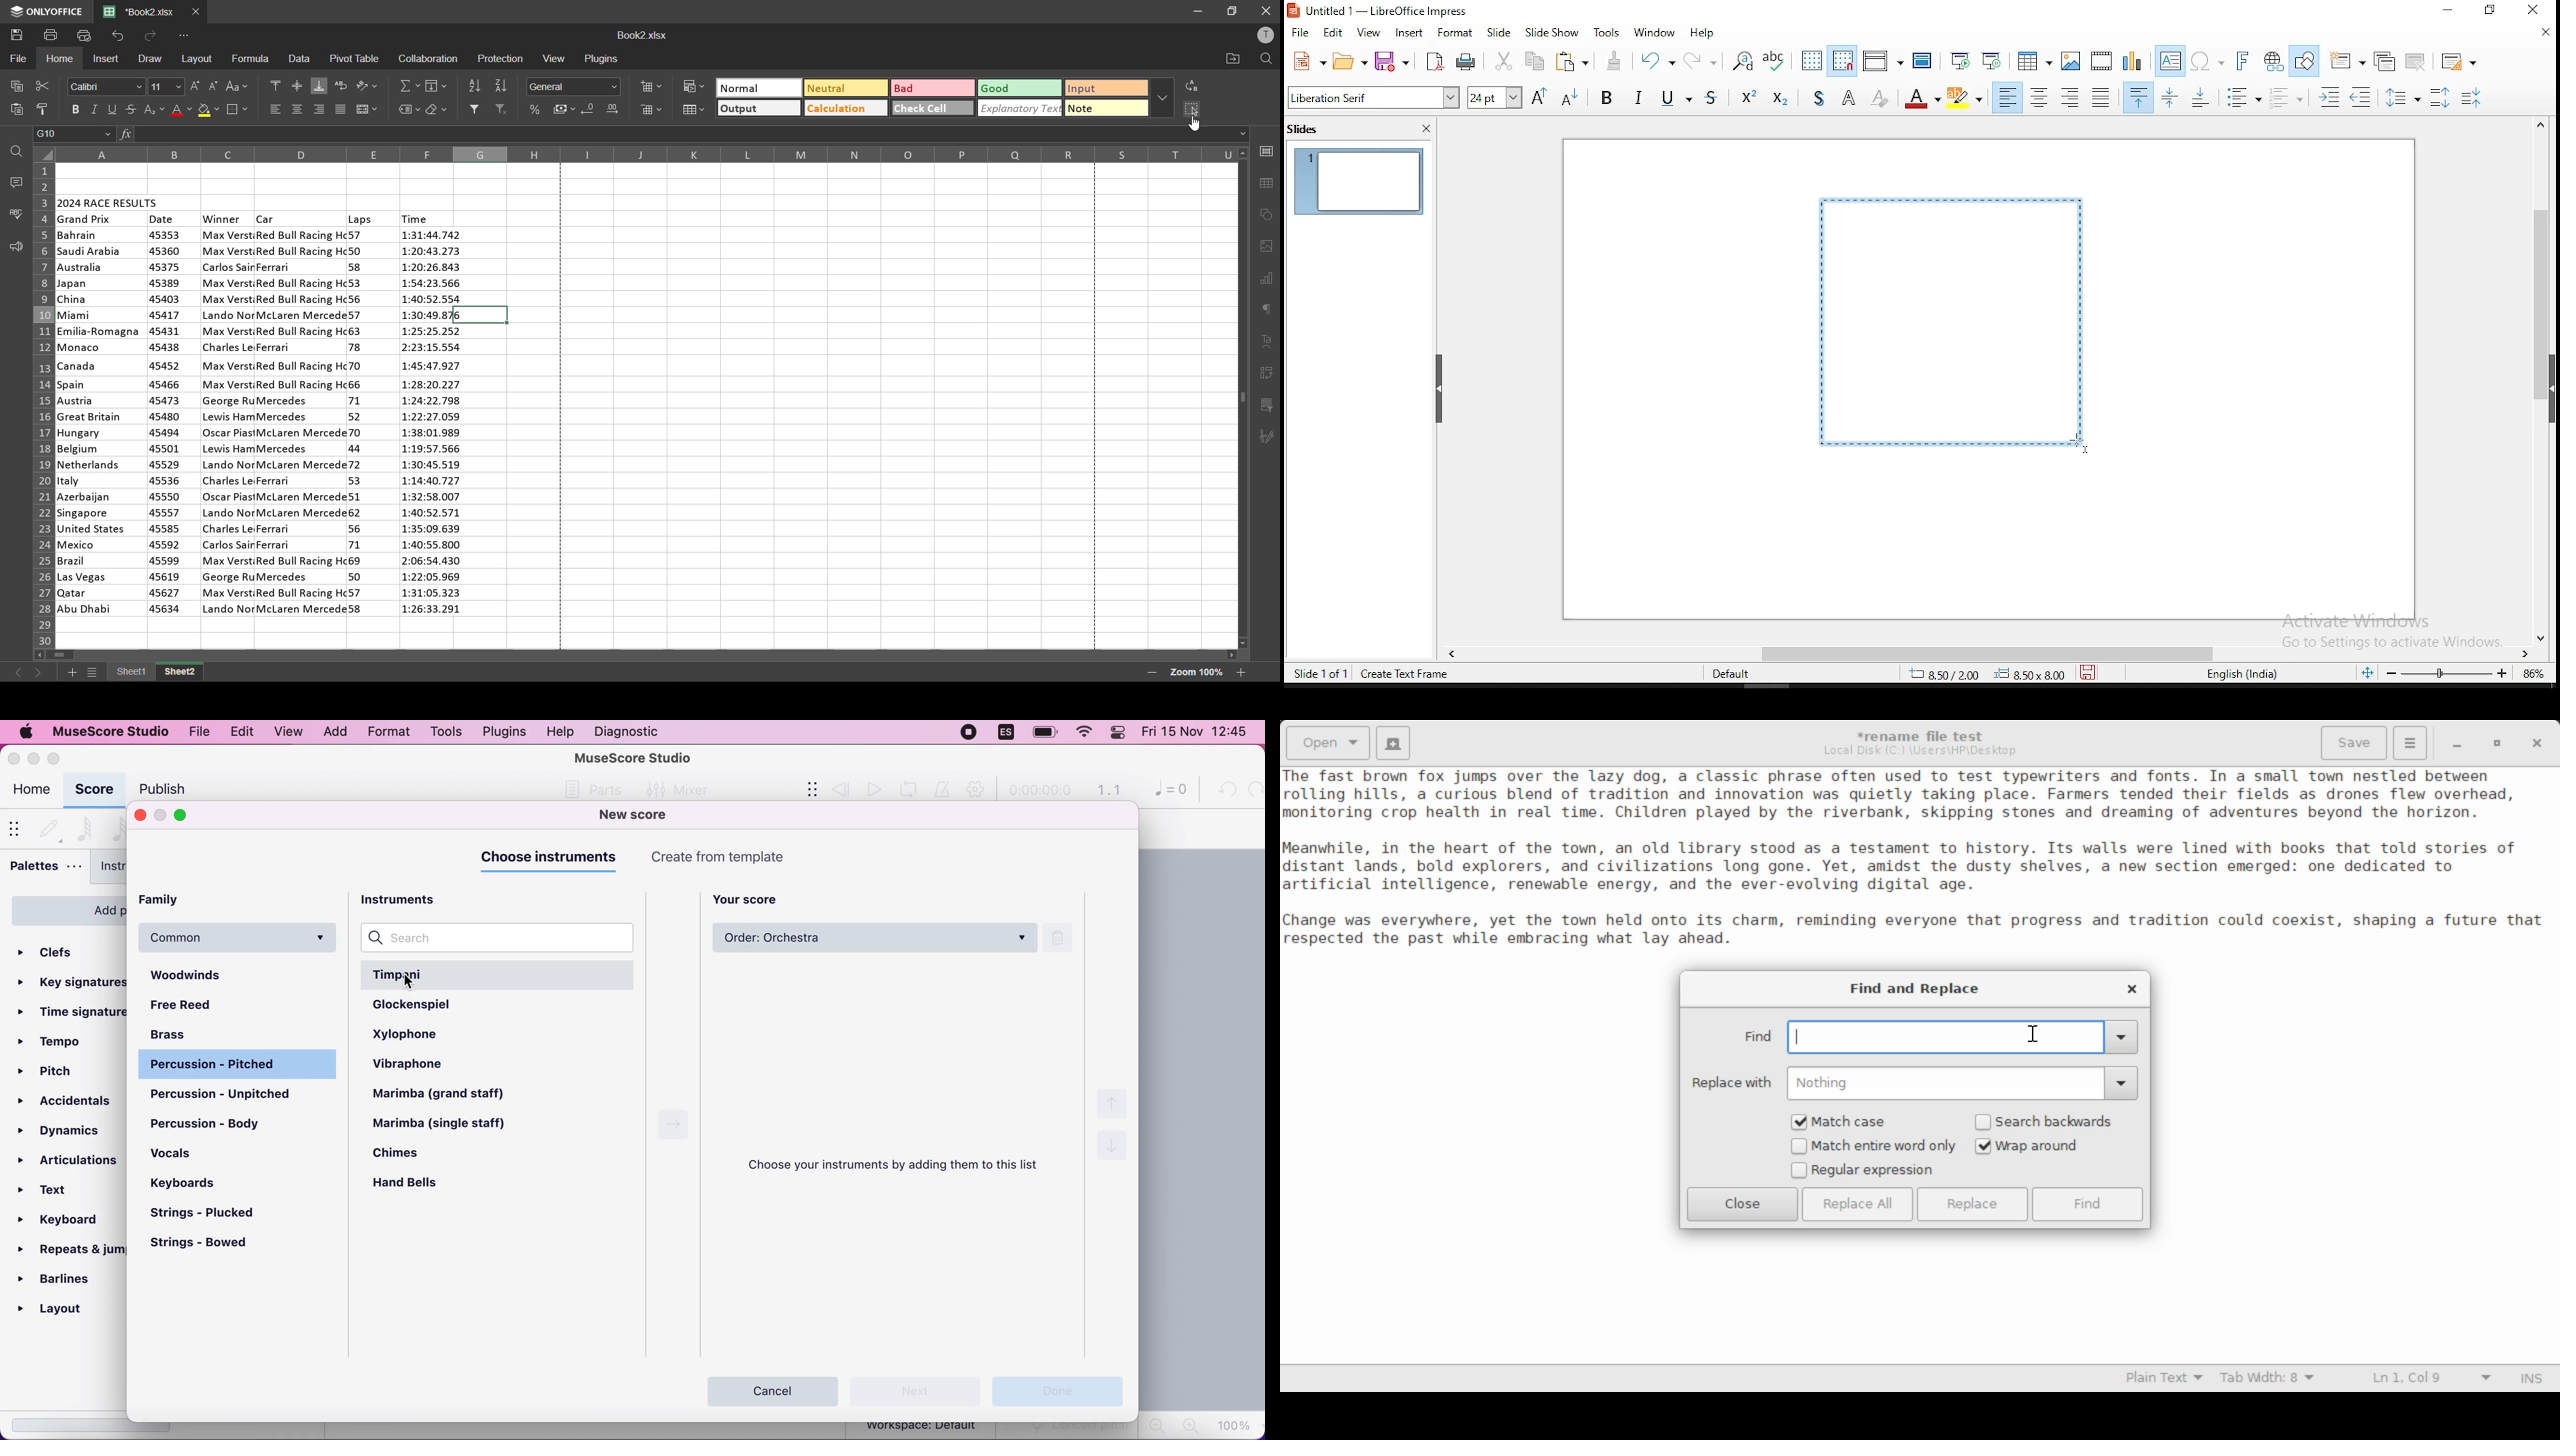  I want to click on fill color, so click(208, 113).